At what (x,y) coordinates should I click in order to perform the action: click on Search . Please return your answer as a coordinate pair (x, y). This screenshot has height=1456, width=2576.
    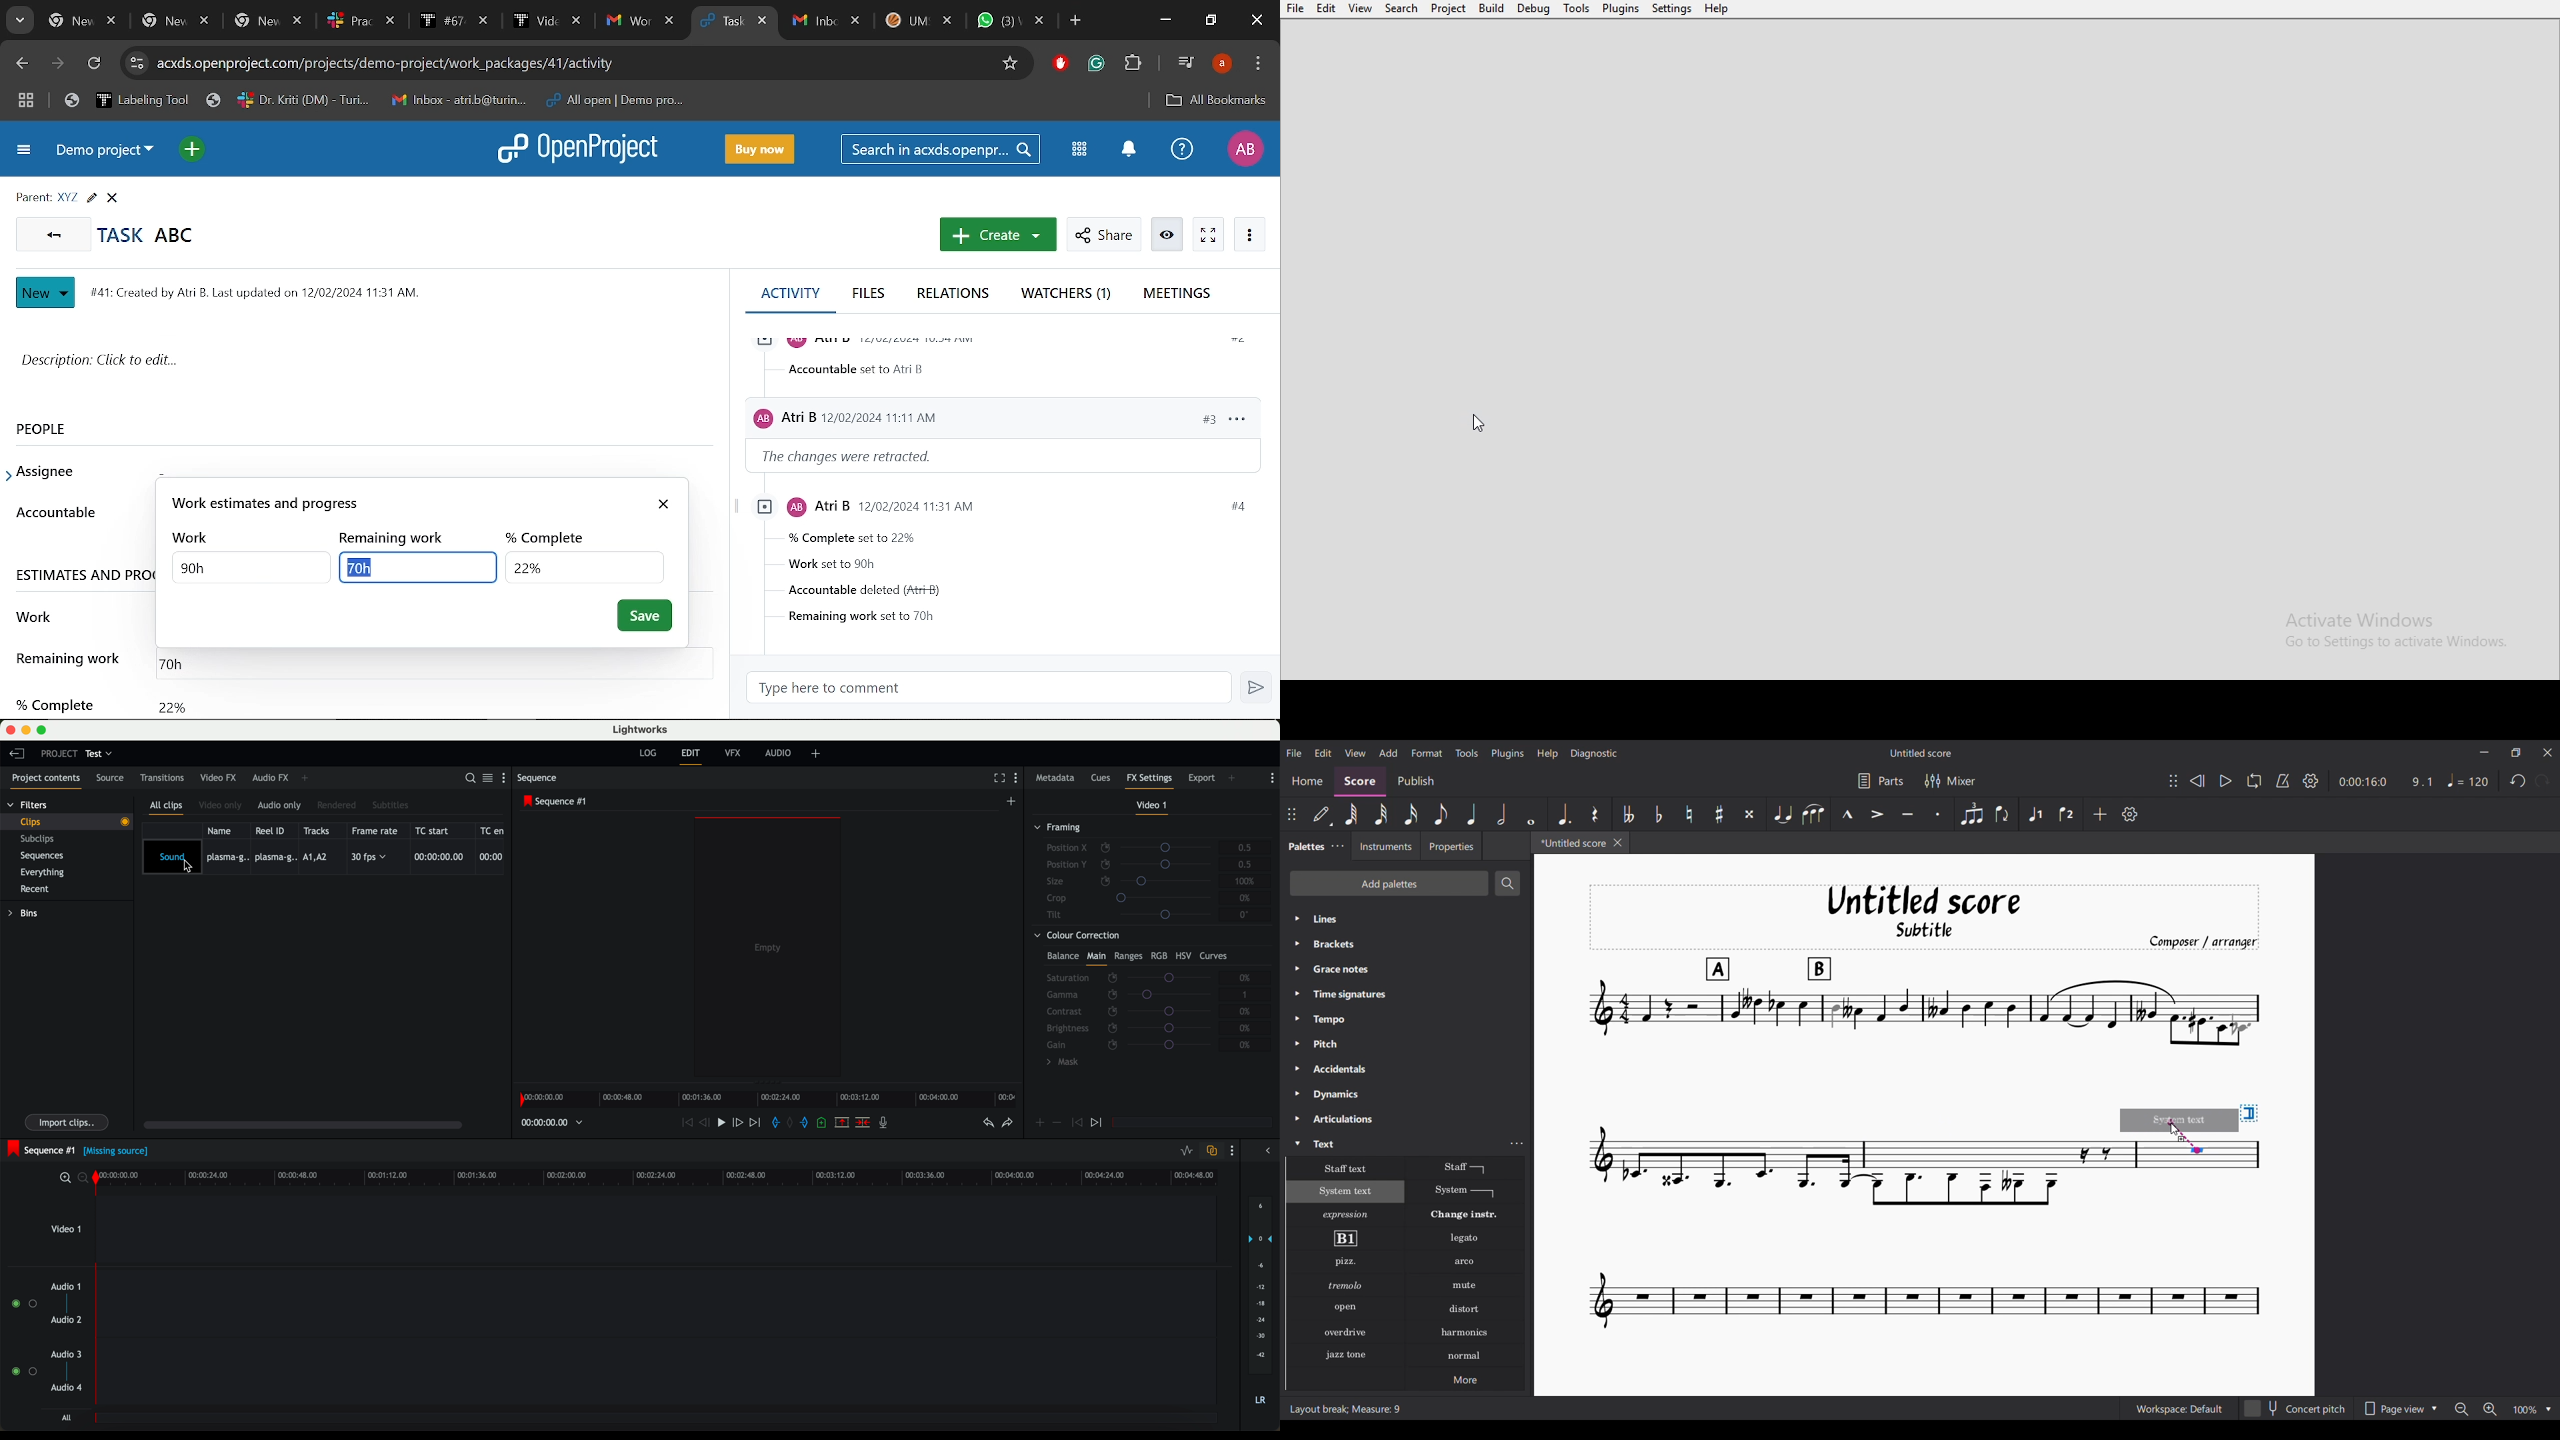
    Looking at the image, I should click on (1402, 8).